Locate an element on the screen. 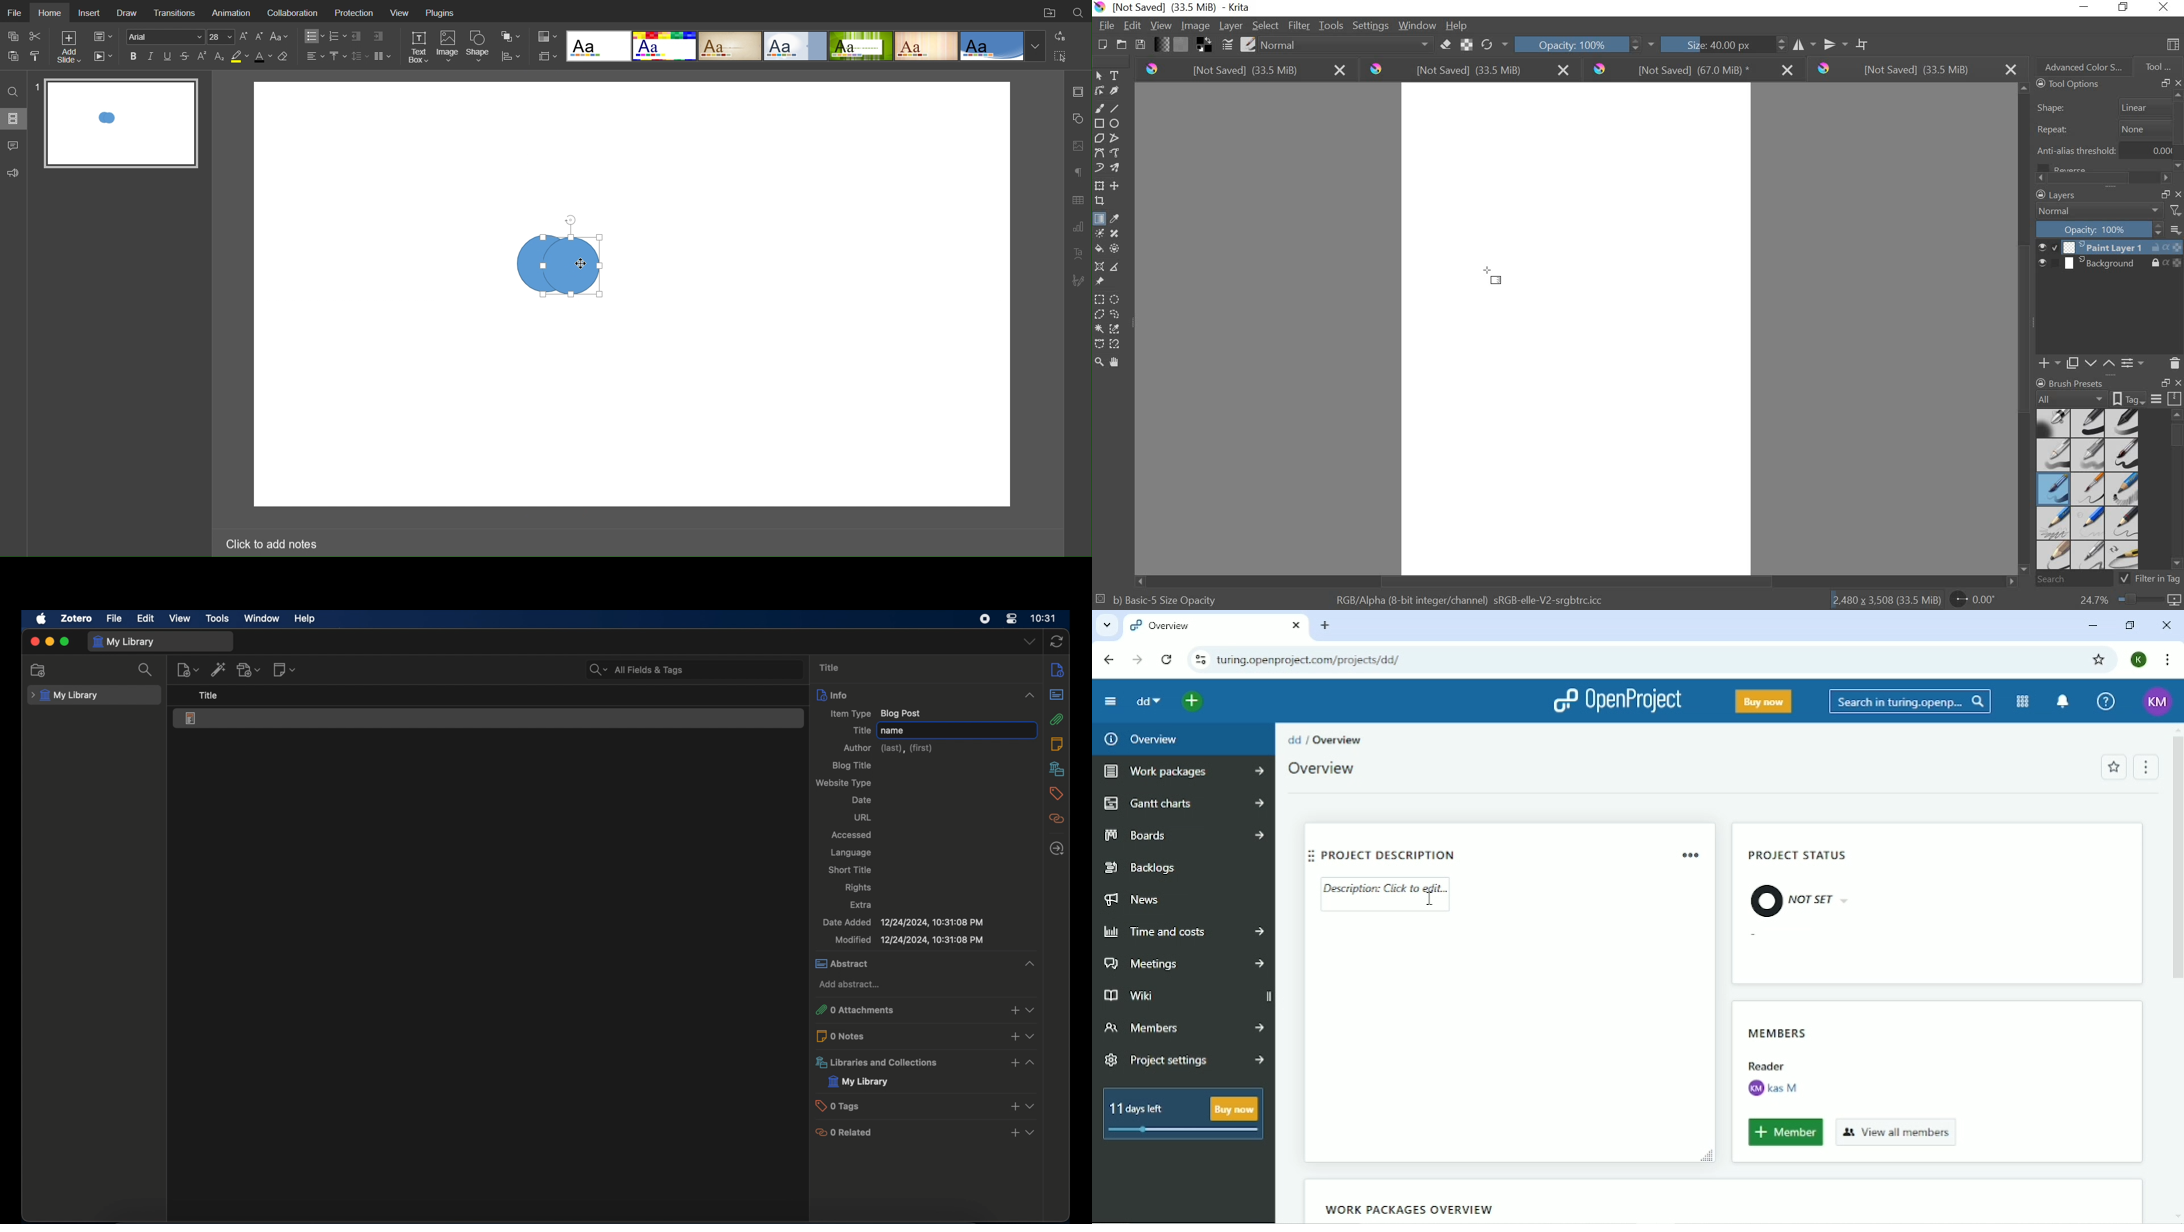 The height and width of the screenshot is (1232, 2184). colorize mask tool is located at coordinates (1102, 233).